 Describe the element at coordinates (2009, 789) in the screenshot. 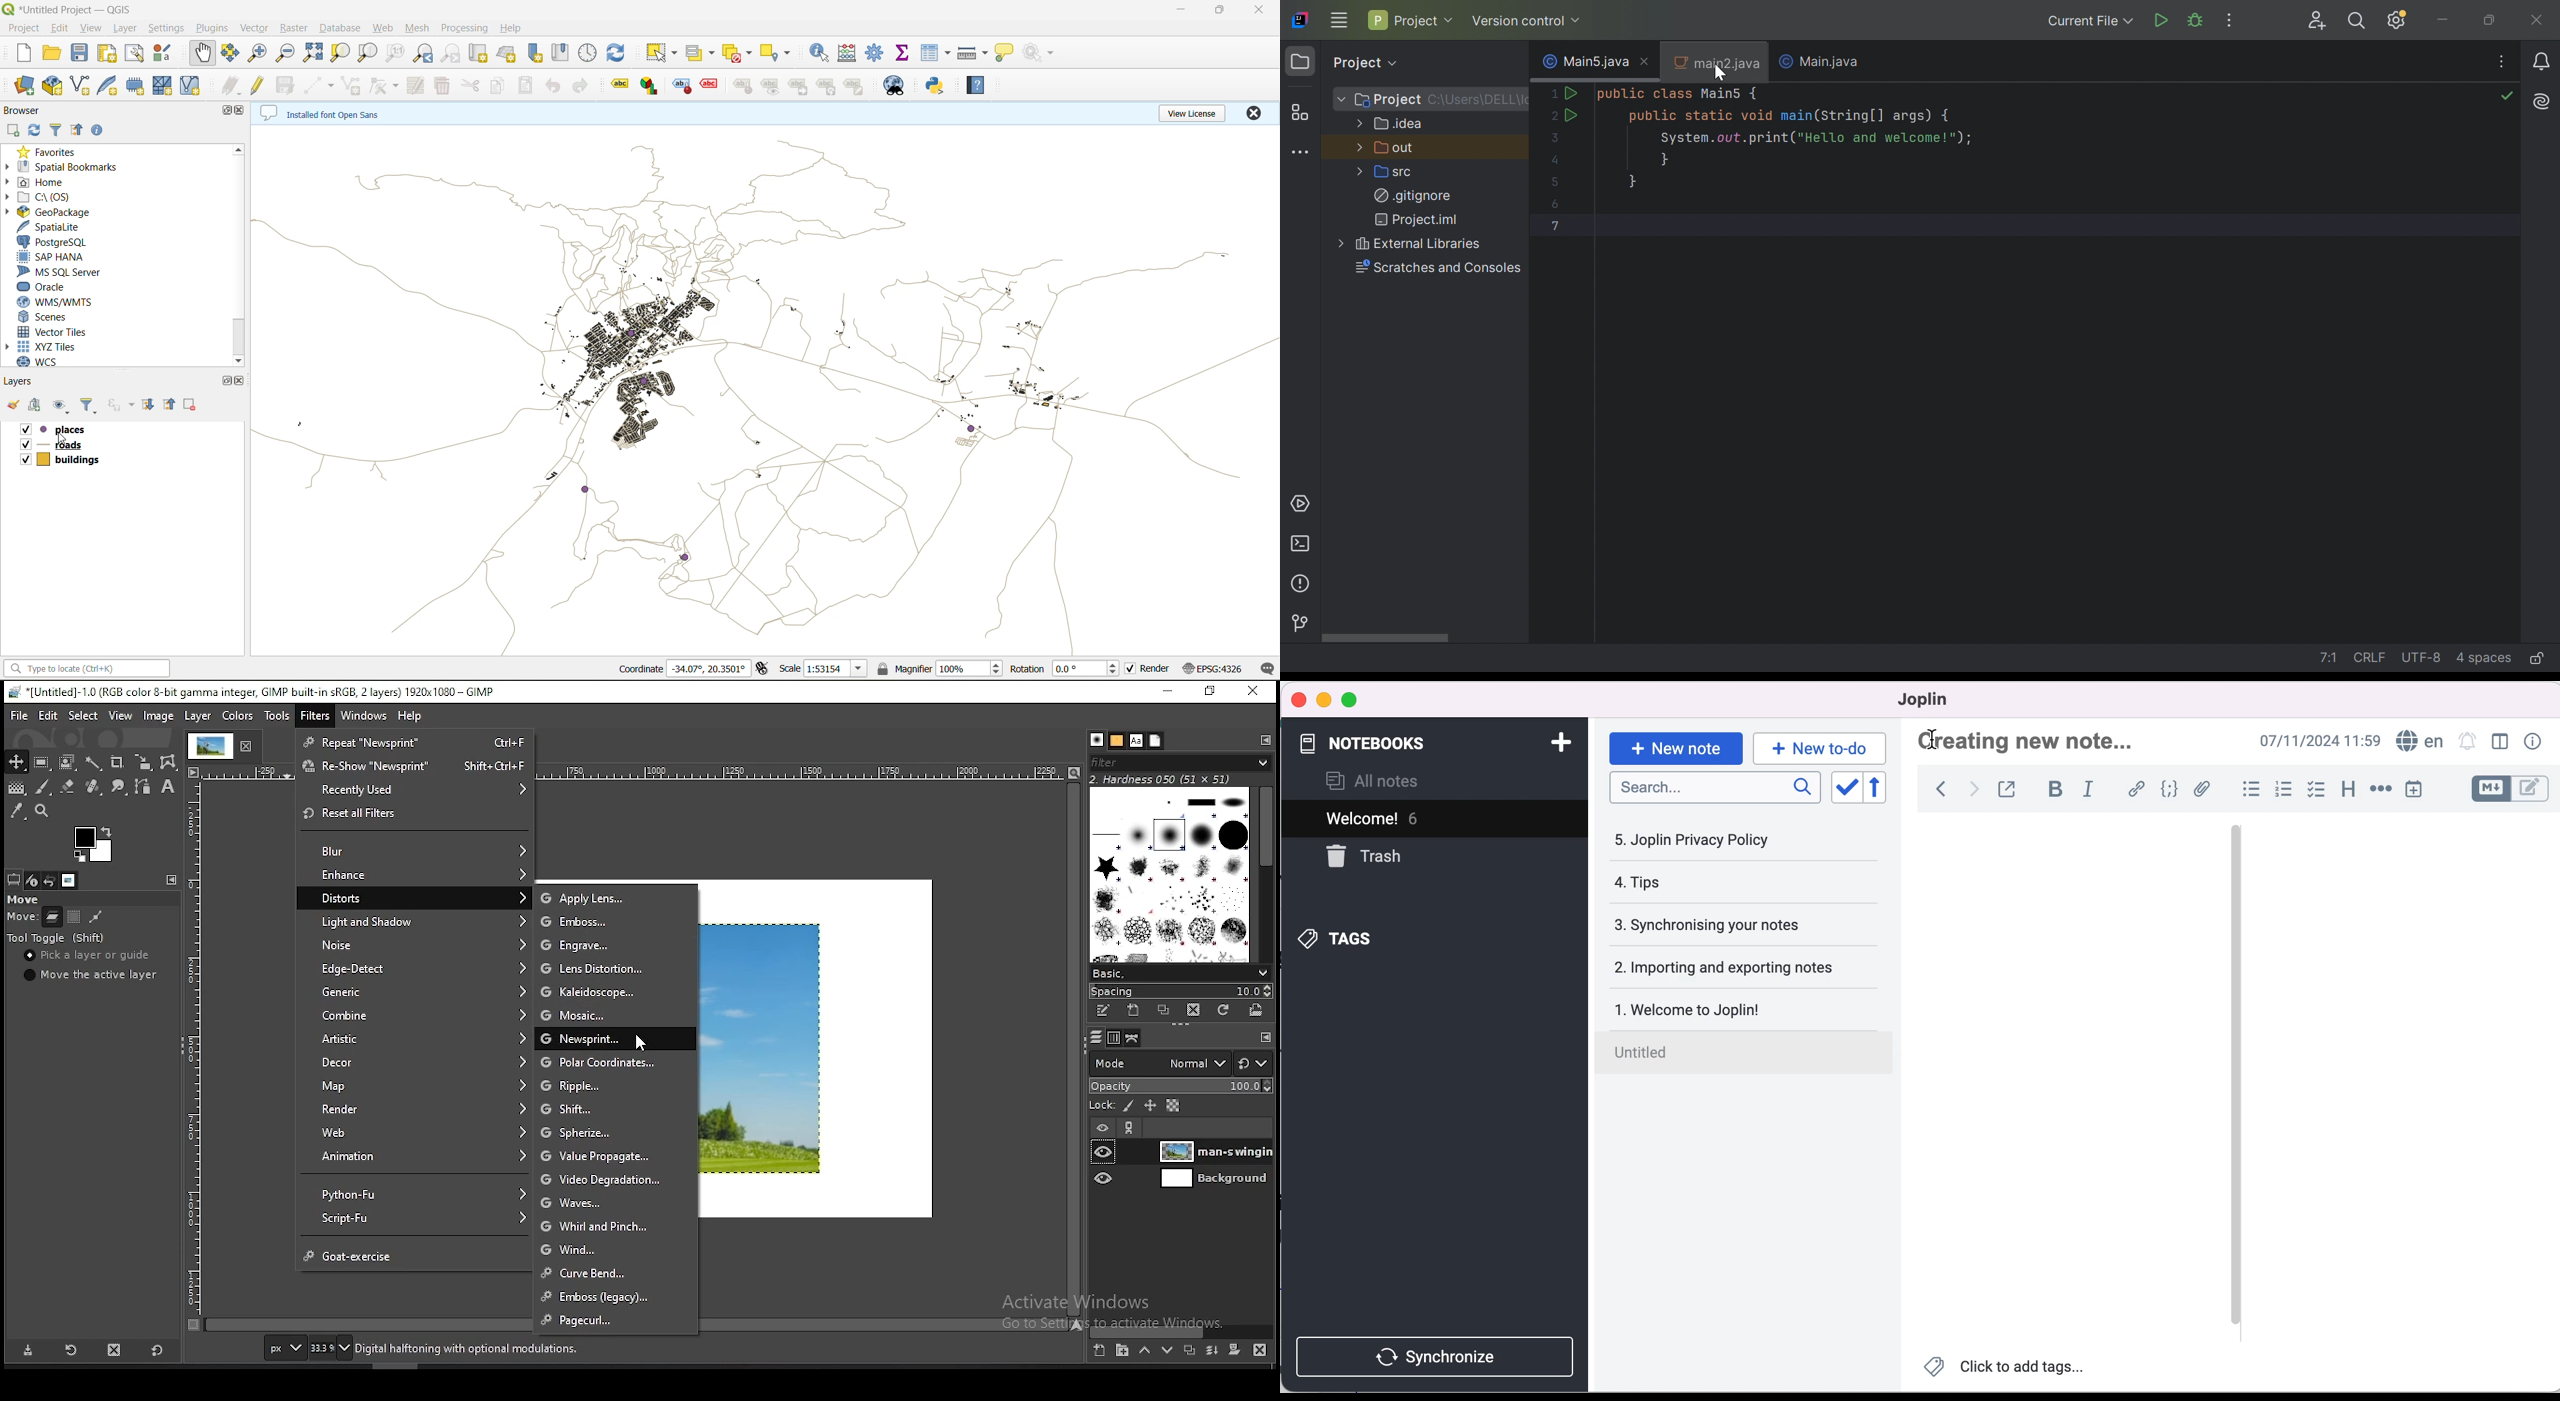

I see `toggle external editing` at that location.